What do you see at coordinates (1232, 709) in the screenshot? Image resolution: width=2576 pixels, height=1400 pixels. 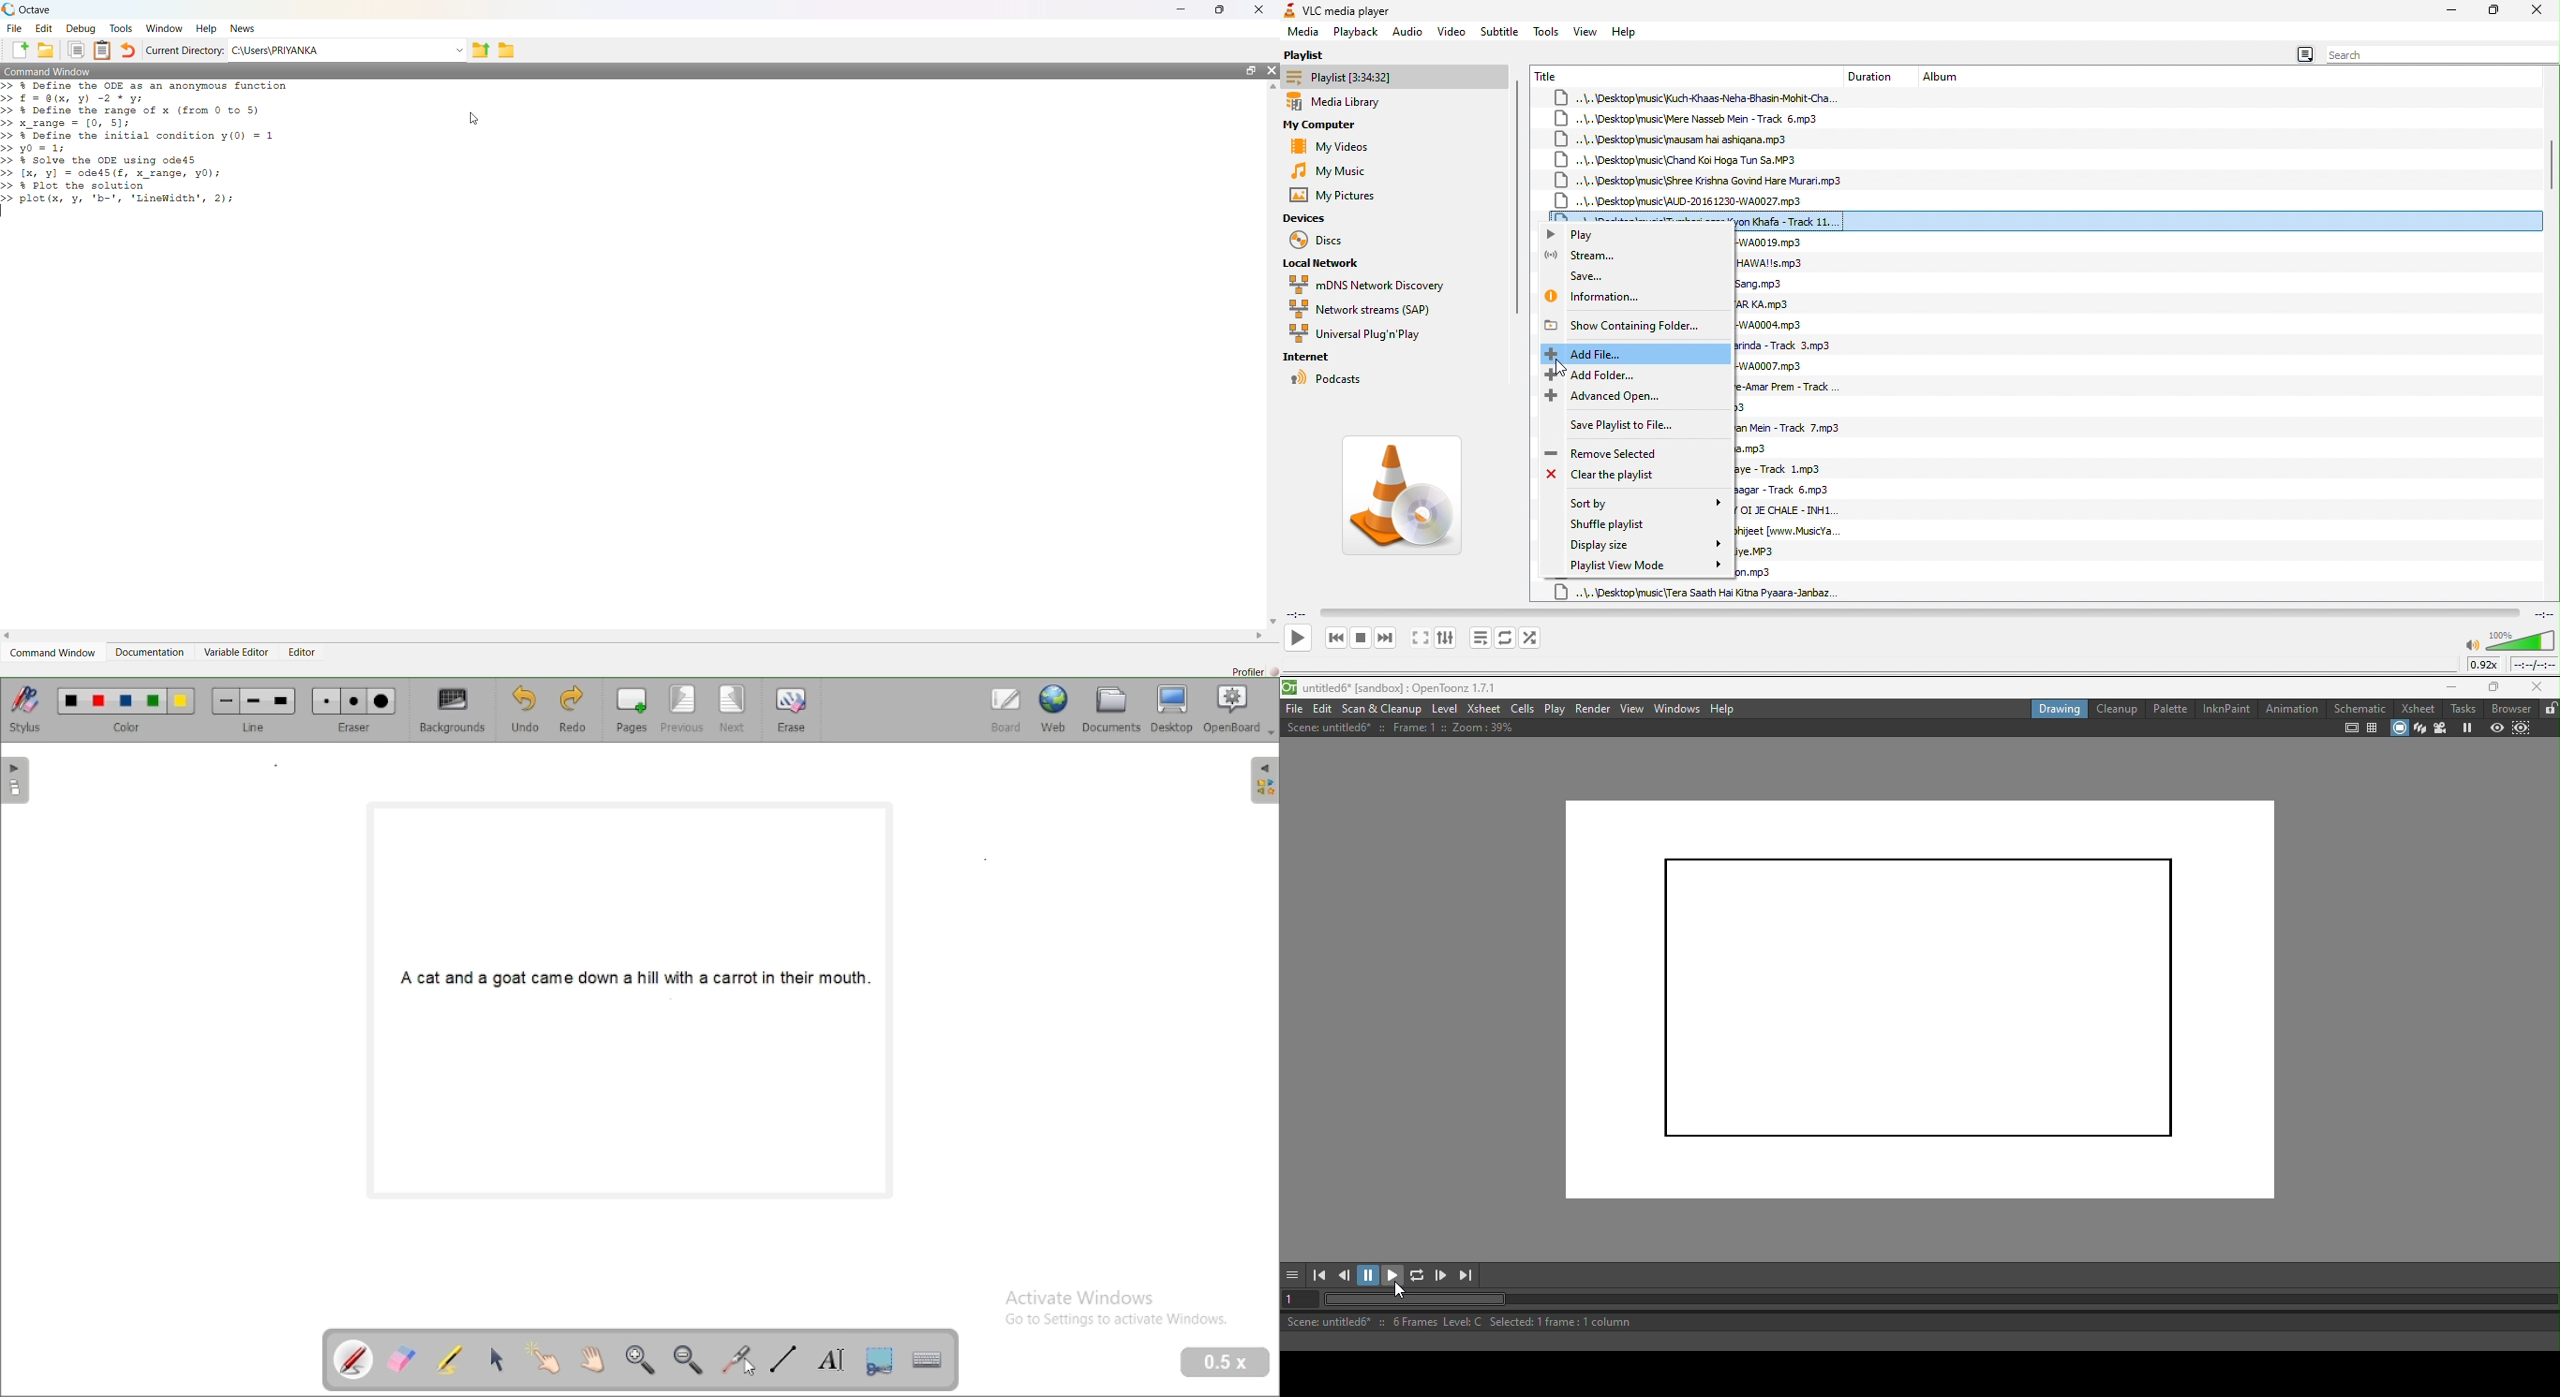 I see `openboard` at bounding box center [1232, 709].